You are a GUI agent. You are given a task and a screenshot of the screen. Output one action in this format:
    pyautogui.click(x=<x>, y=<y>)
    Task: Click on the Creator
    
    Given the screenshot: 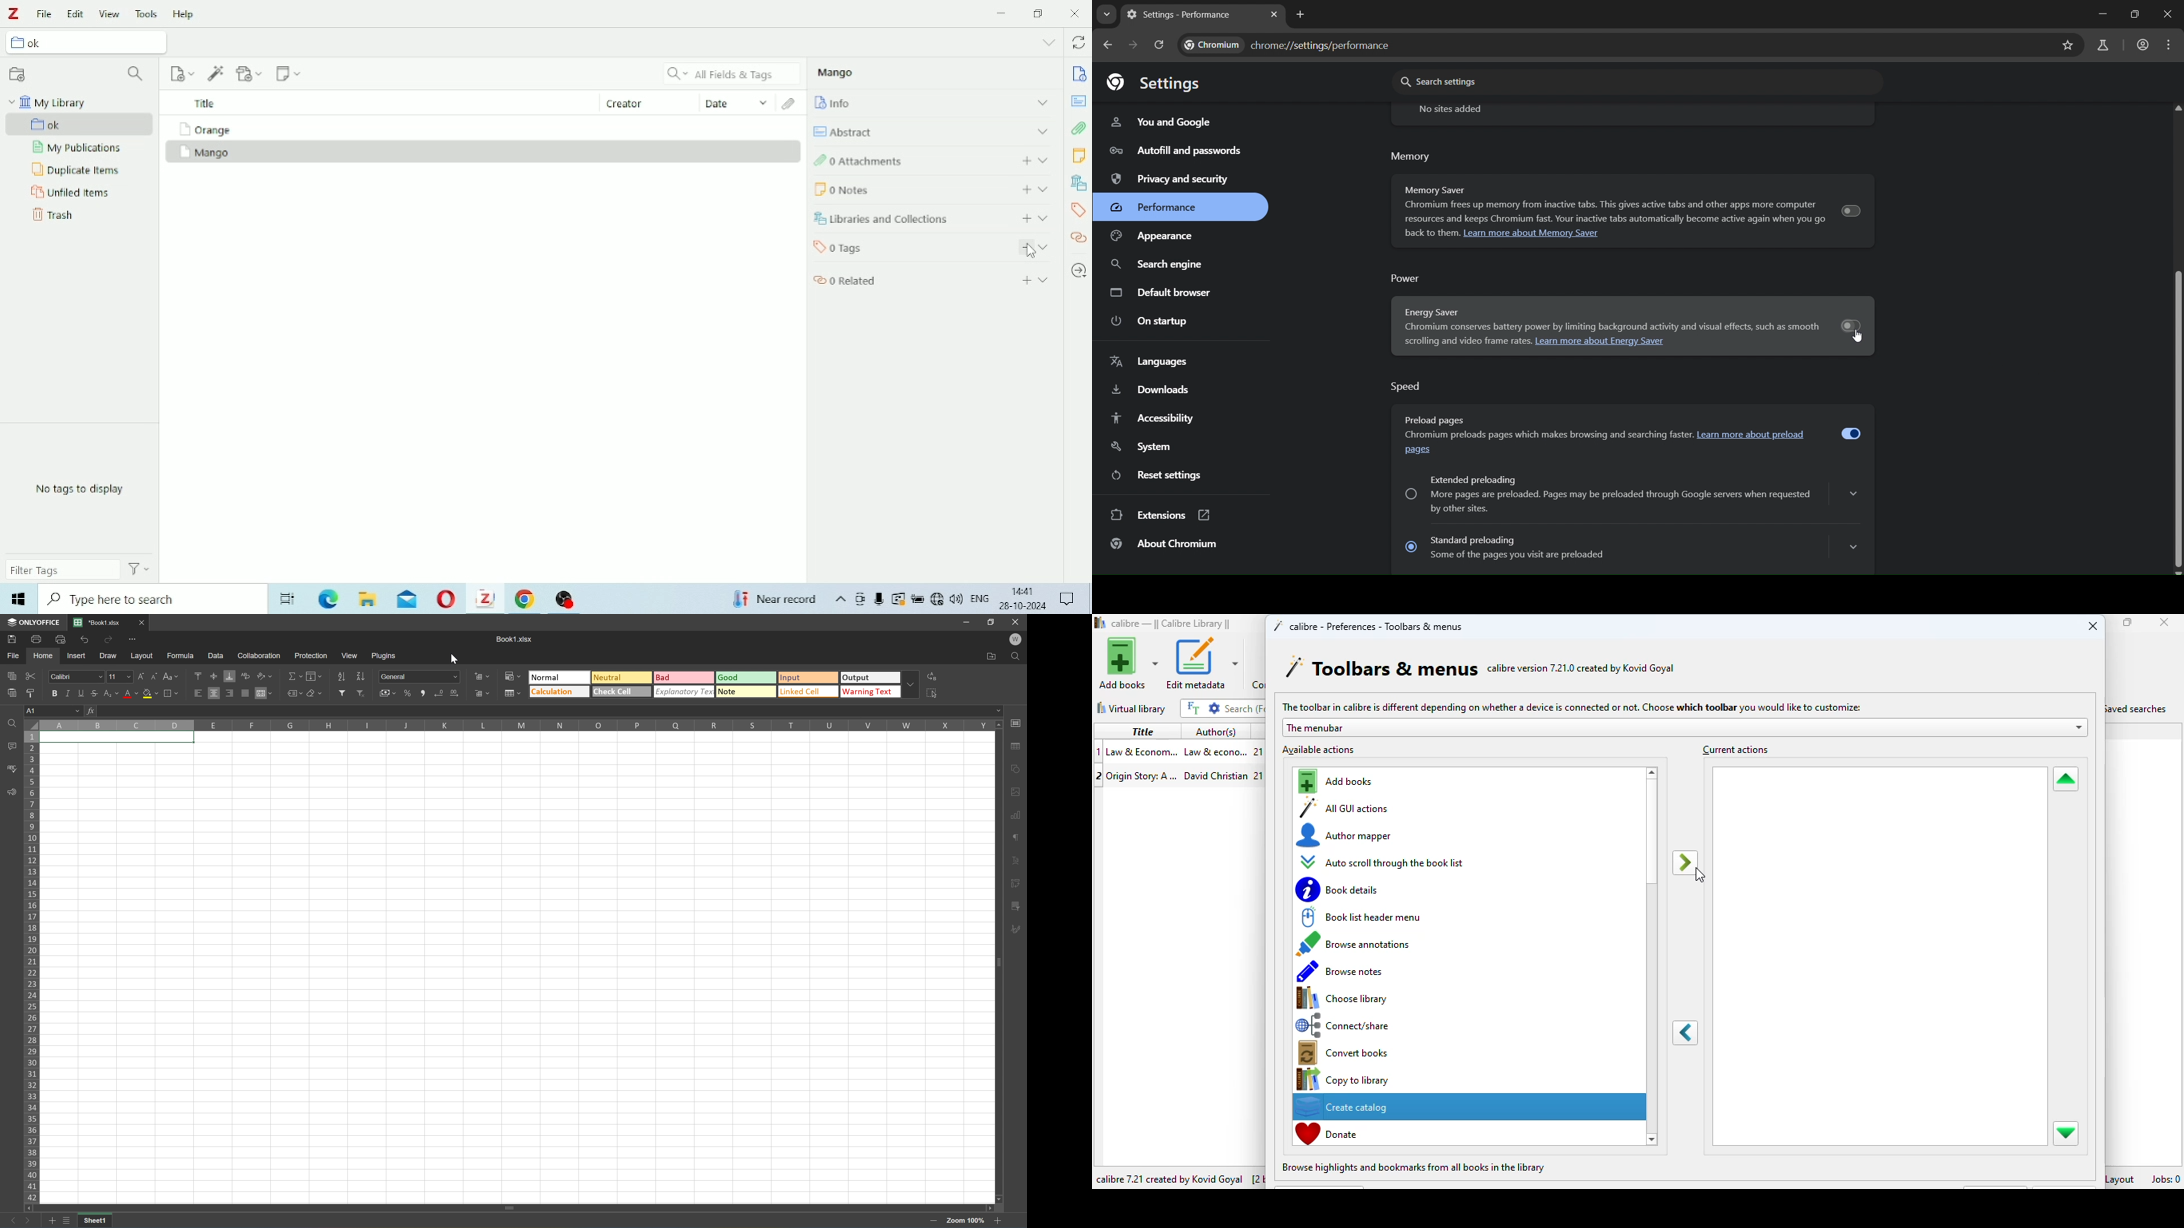 What is the action you would take?
    pyautogui.click(x=649, y=101)
    